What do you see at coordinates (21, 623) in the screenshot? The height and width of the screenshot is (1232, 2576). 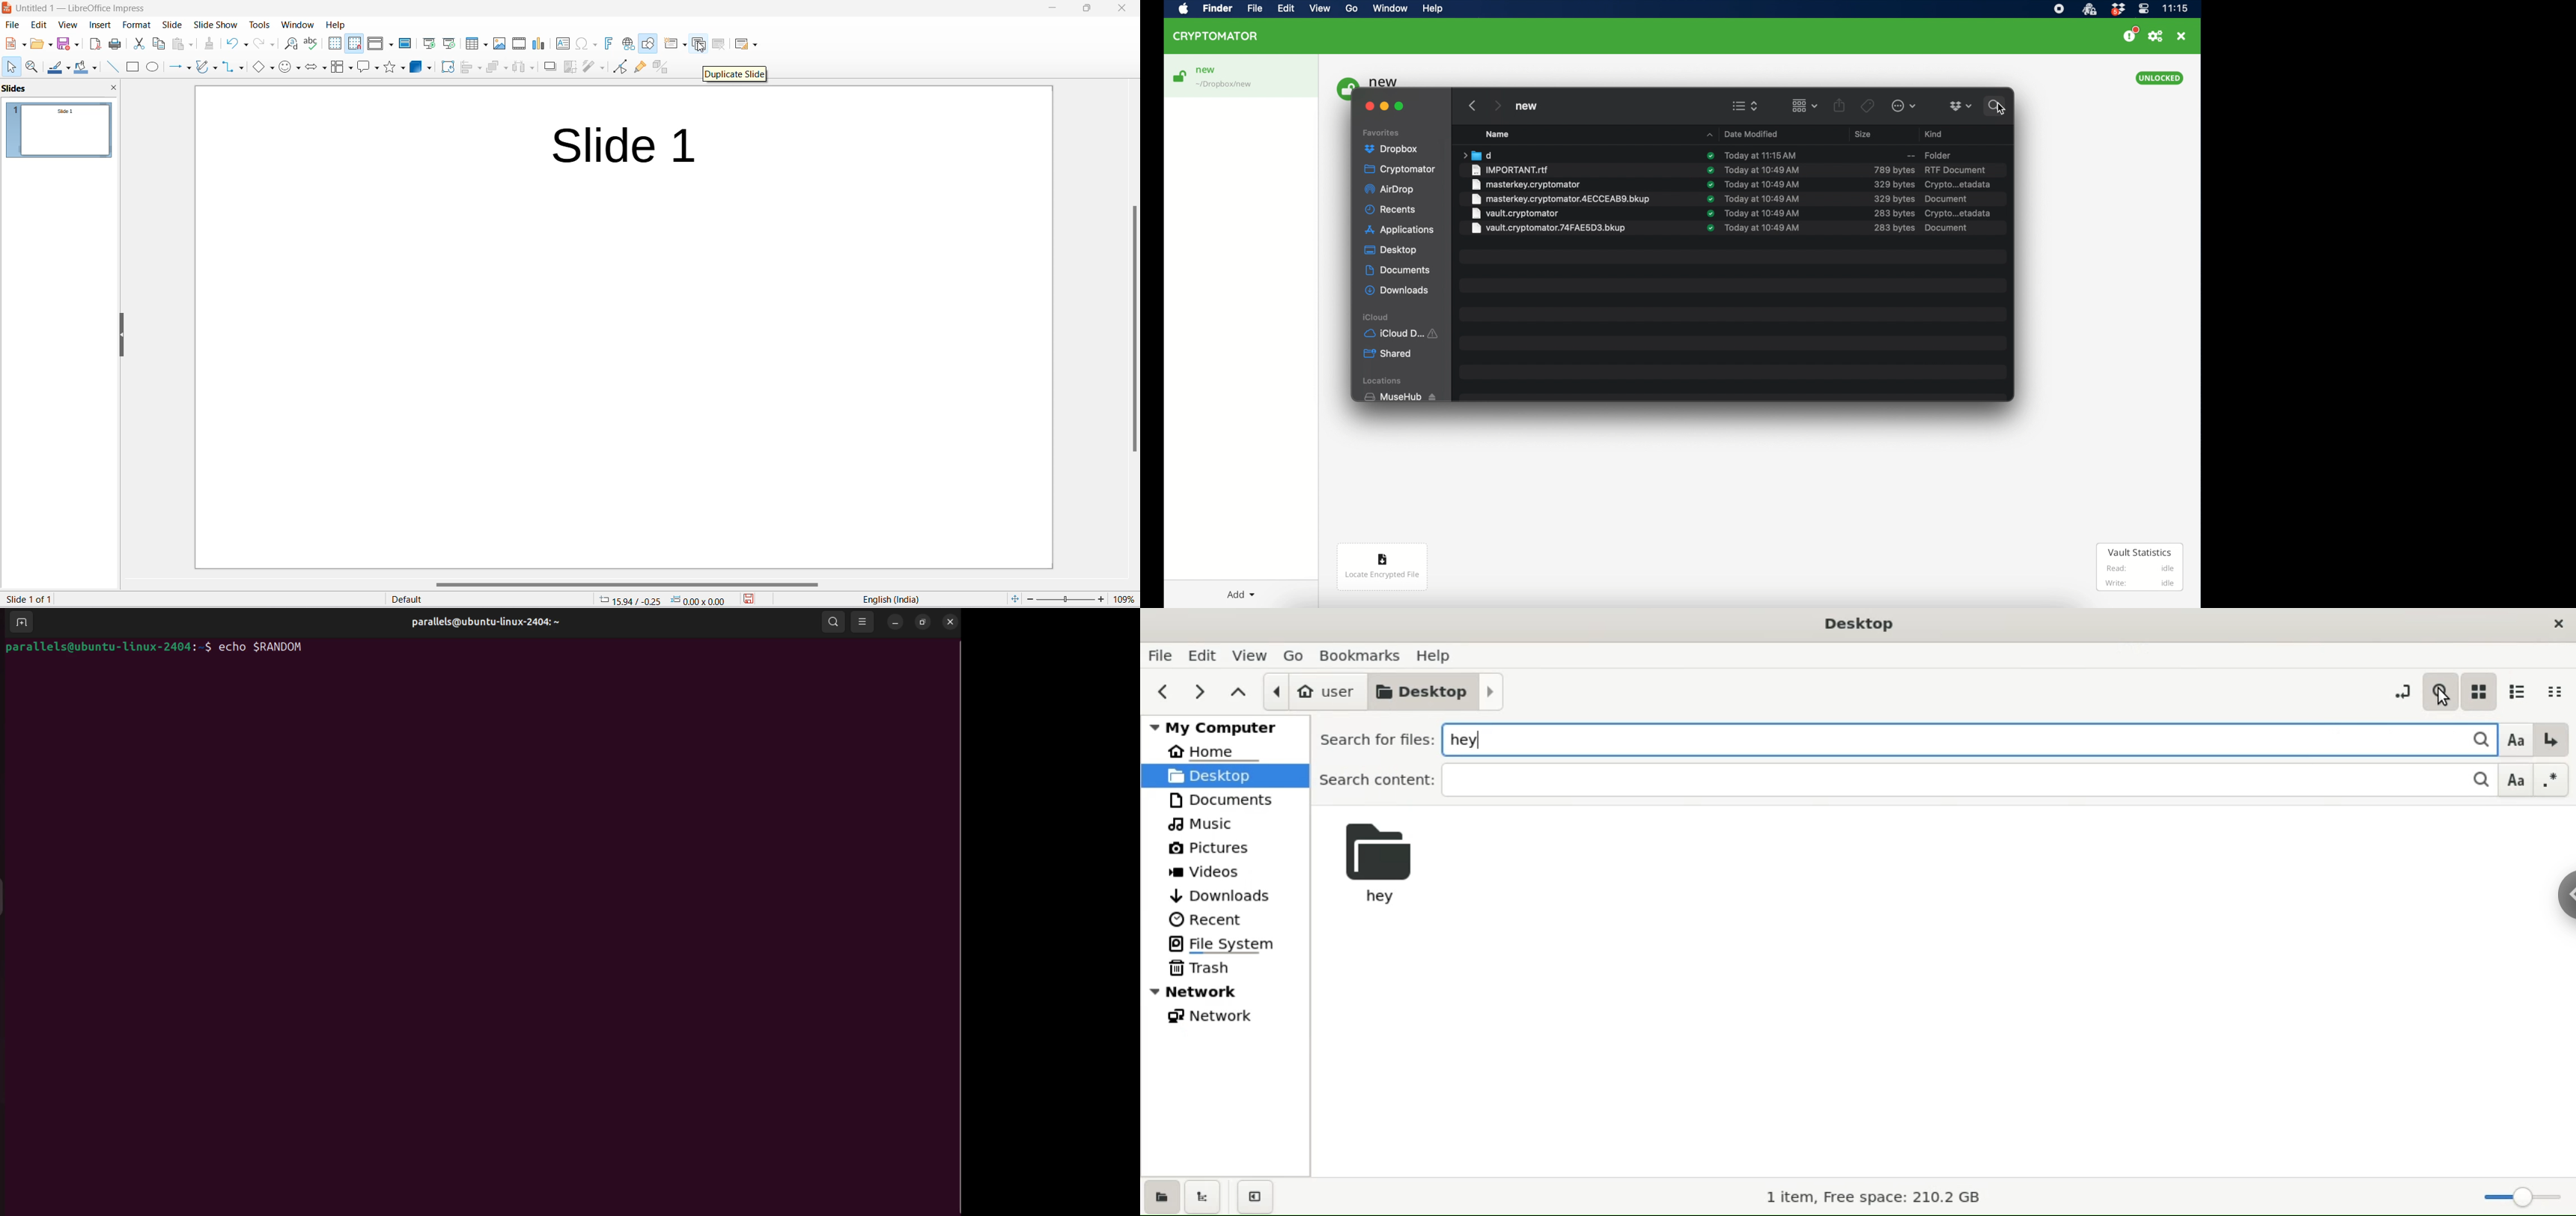 I see `add terminal` at bounding box center [21, 623].